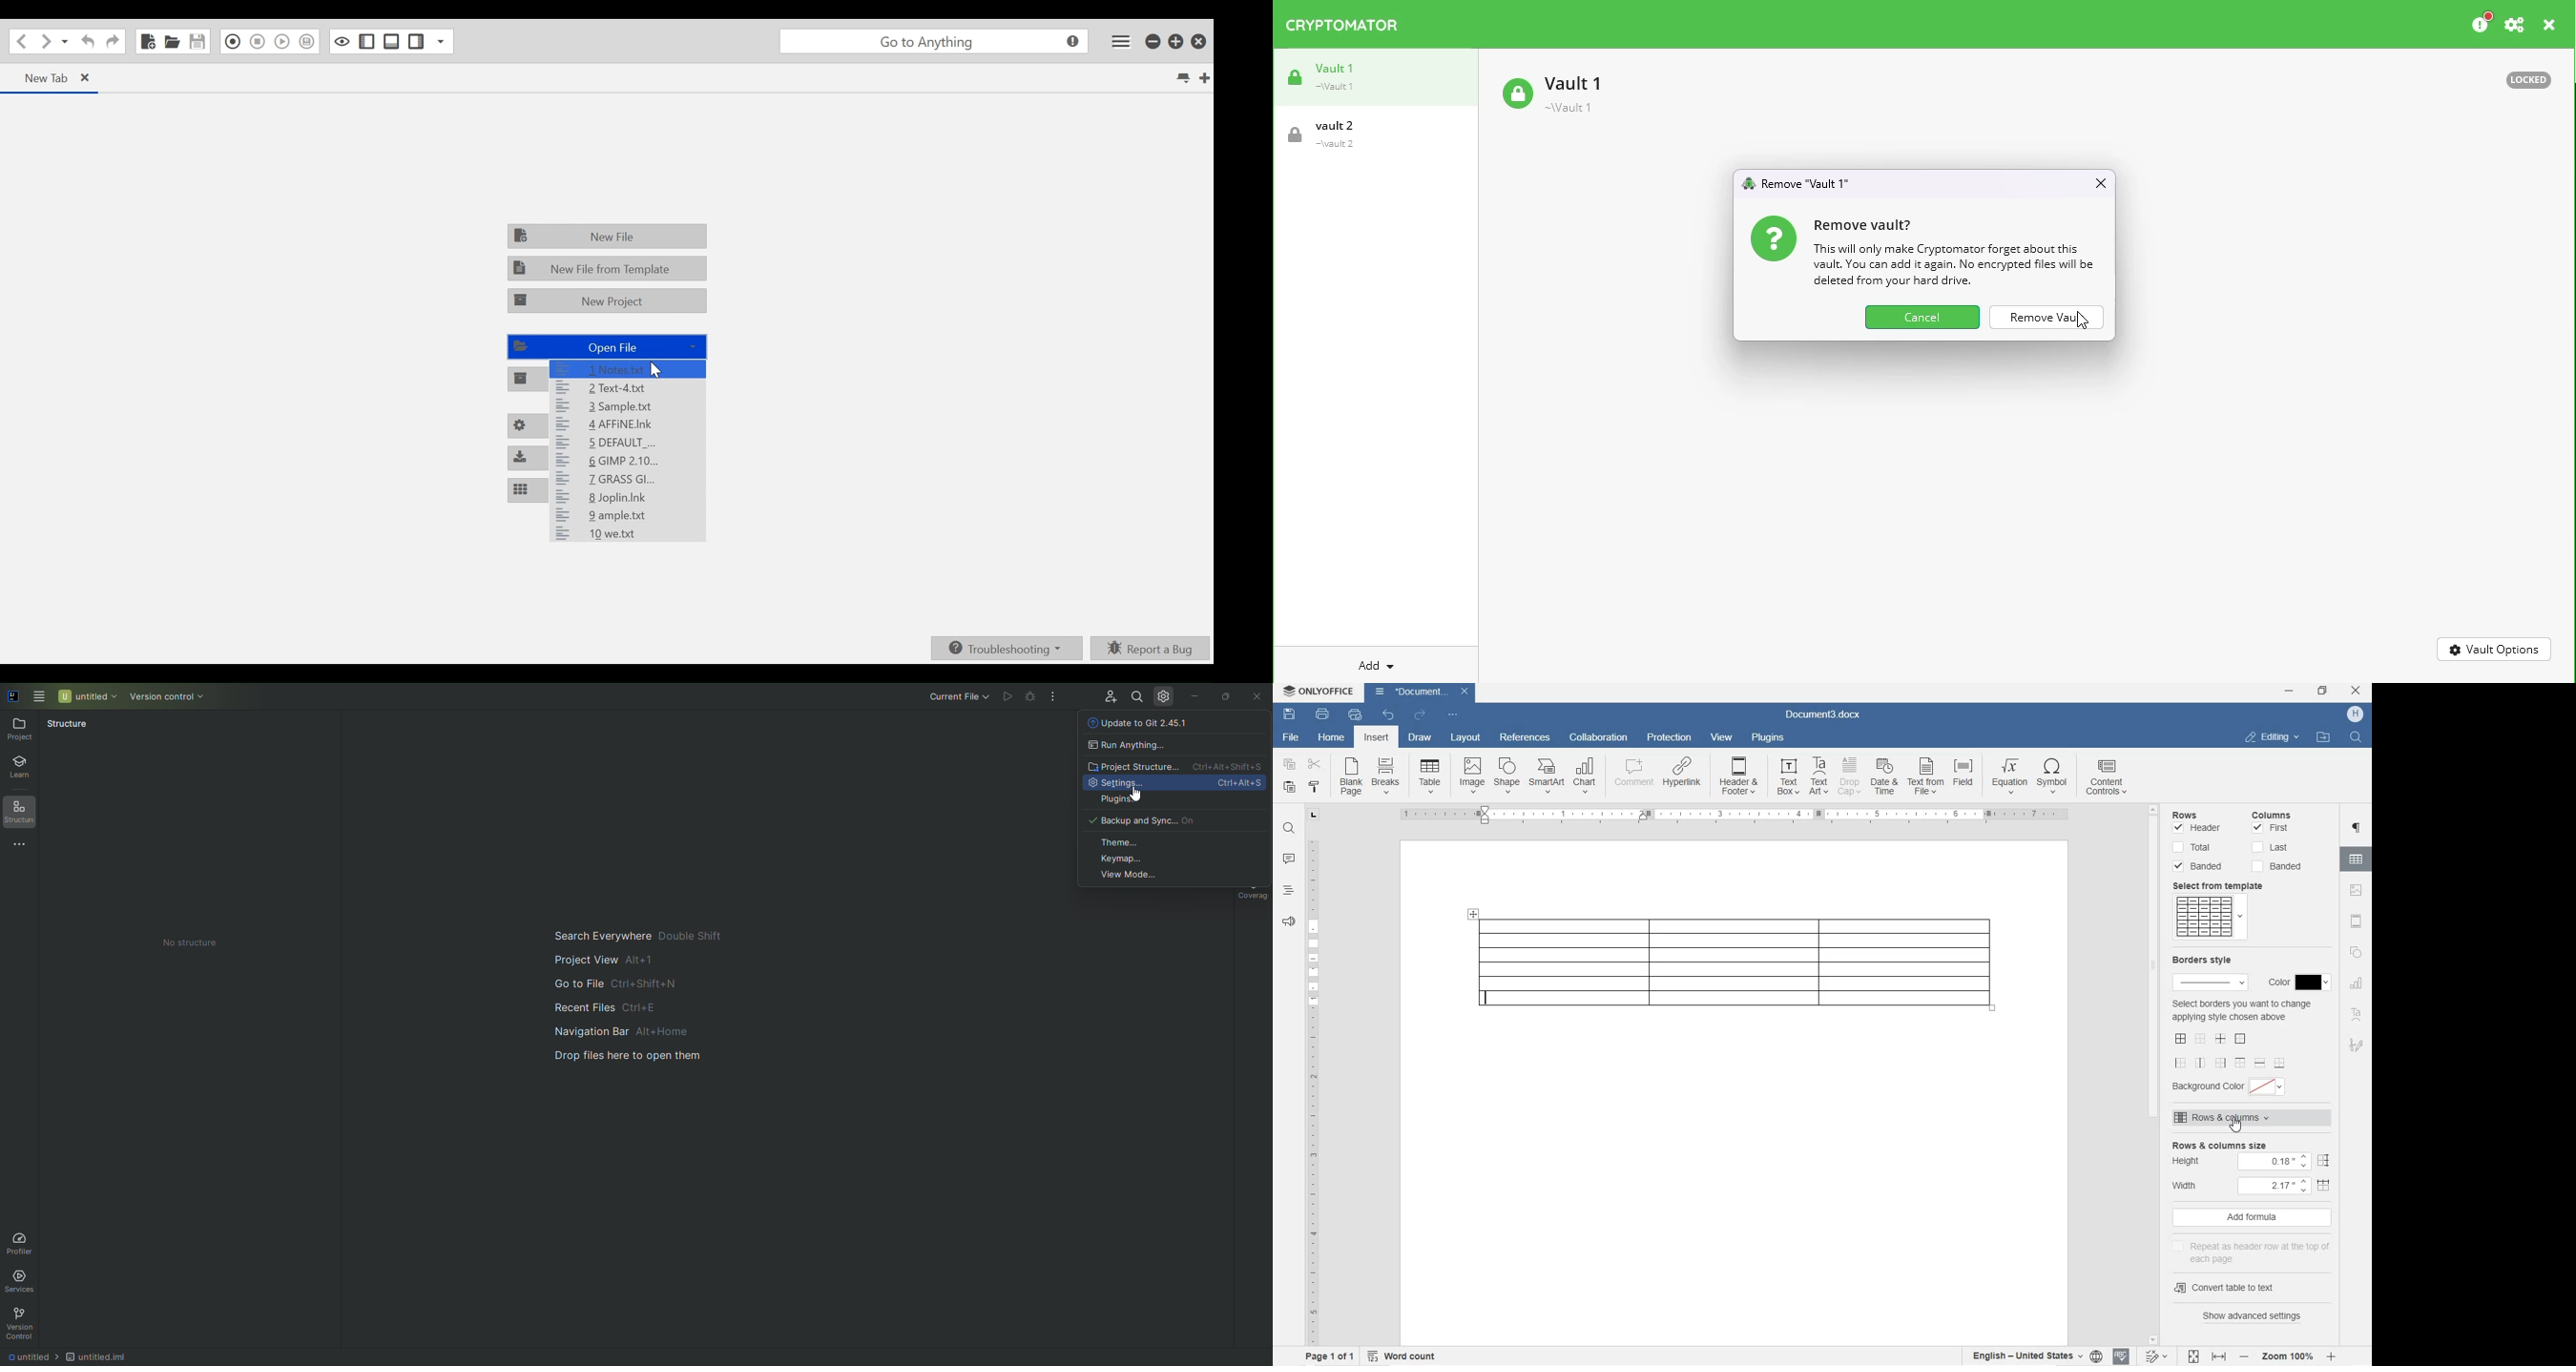 The width and height of the screenshot is (2576, 1372). Describe the element at coordinates (1140, 719) in the screenshot. I see `Update` at that location.